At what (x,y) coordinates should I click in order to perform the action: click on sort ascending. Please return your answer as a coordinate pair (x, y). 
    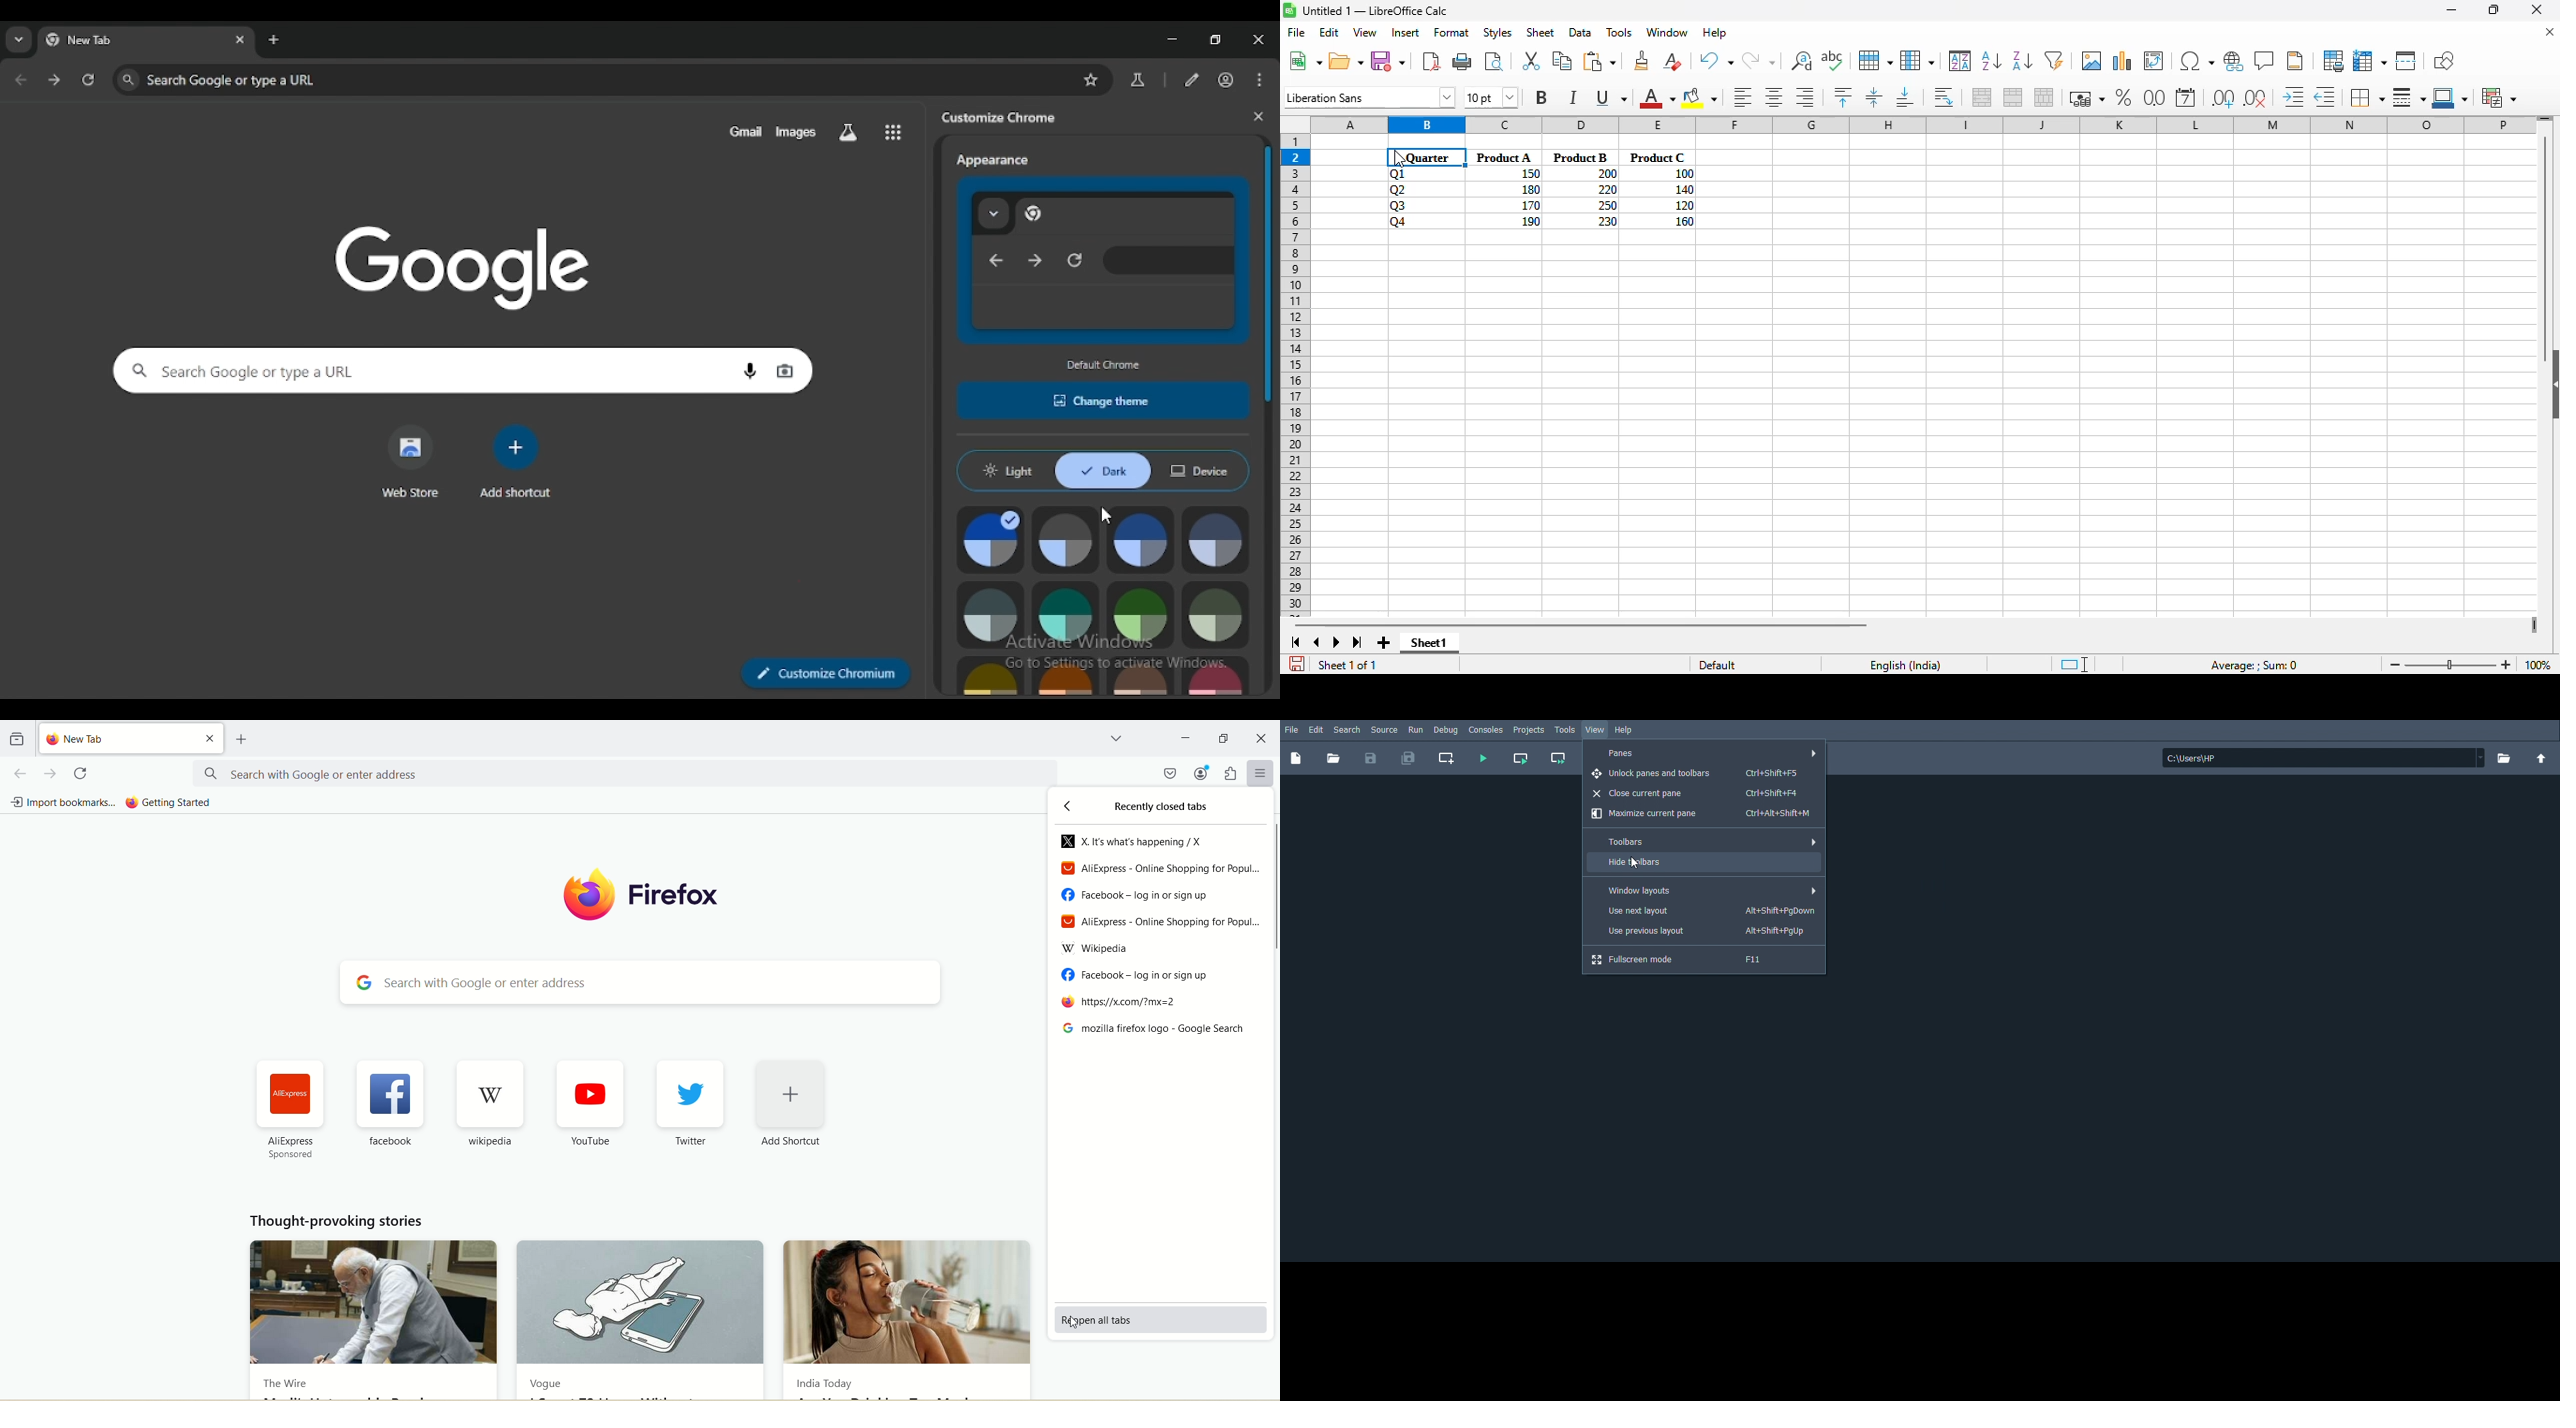
    Looking at the image, I should click on (1992, 61).